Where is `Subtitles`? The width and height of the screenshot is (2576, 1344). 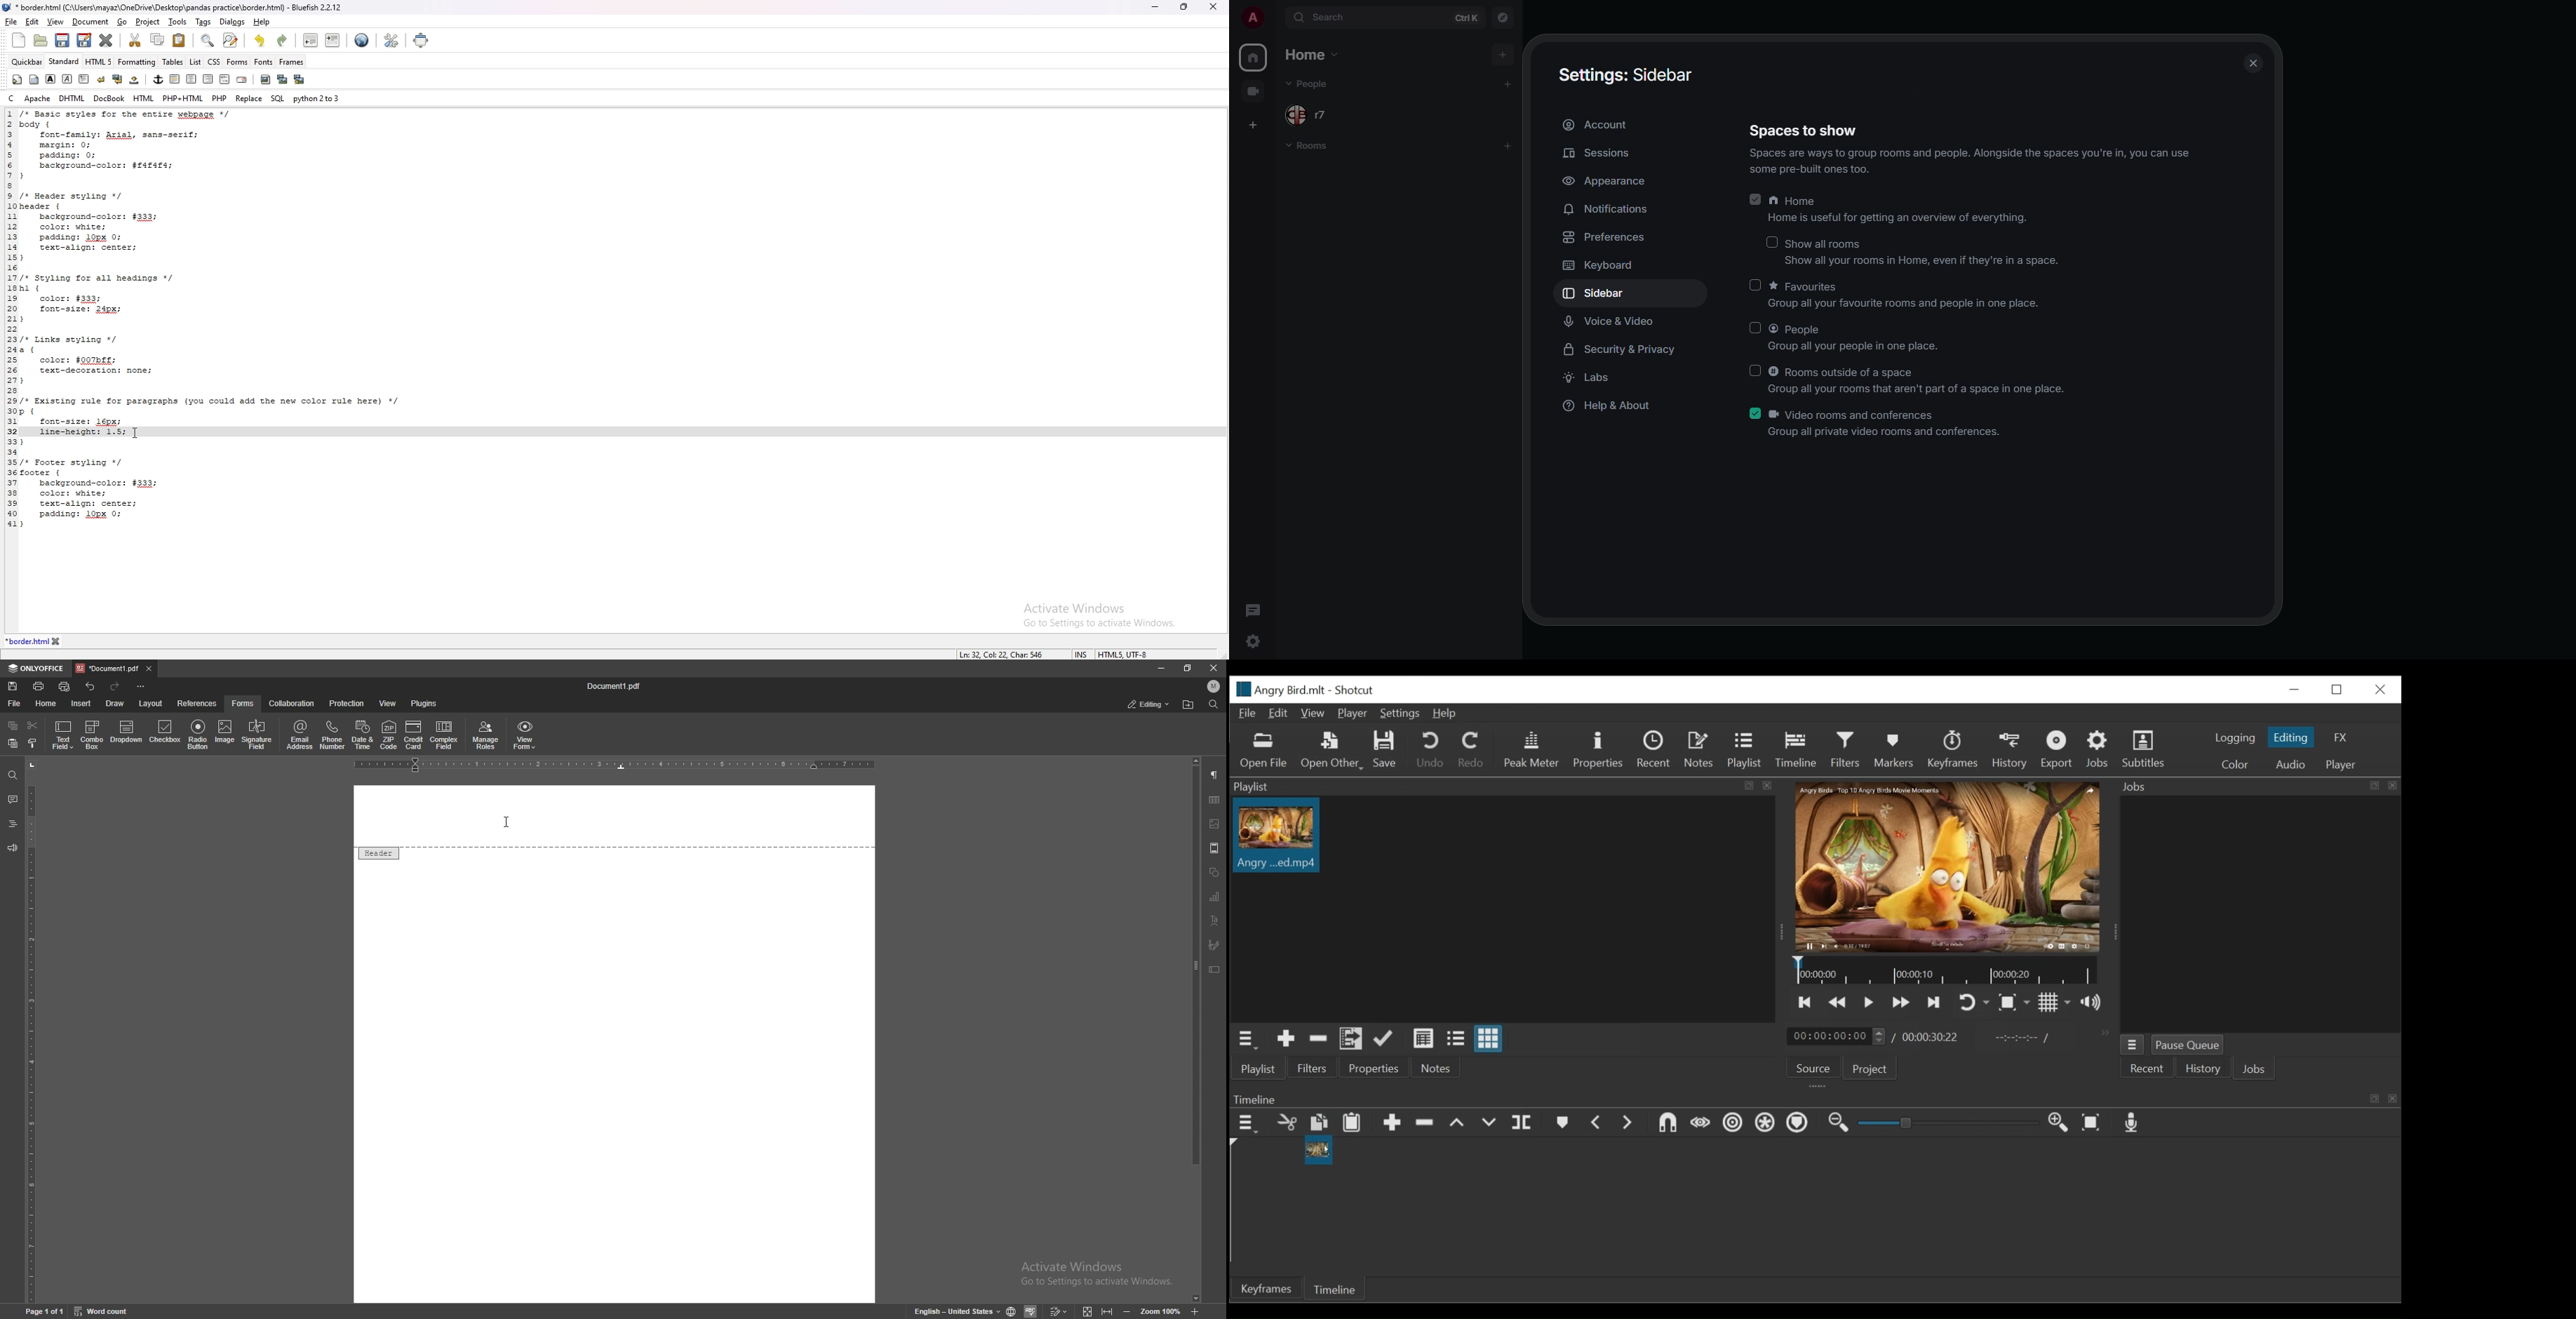 Subtitles is located at coordinates (2147, 748).